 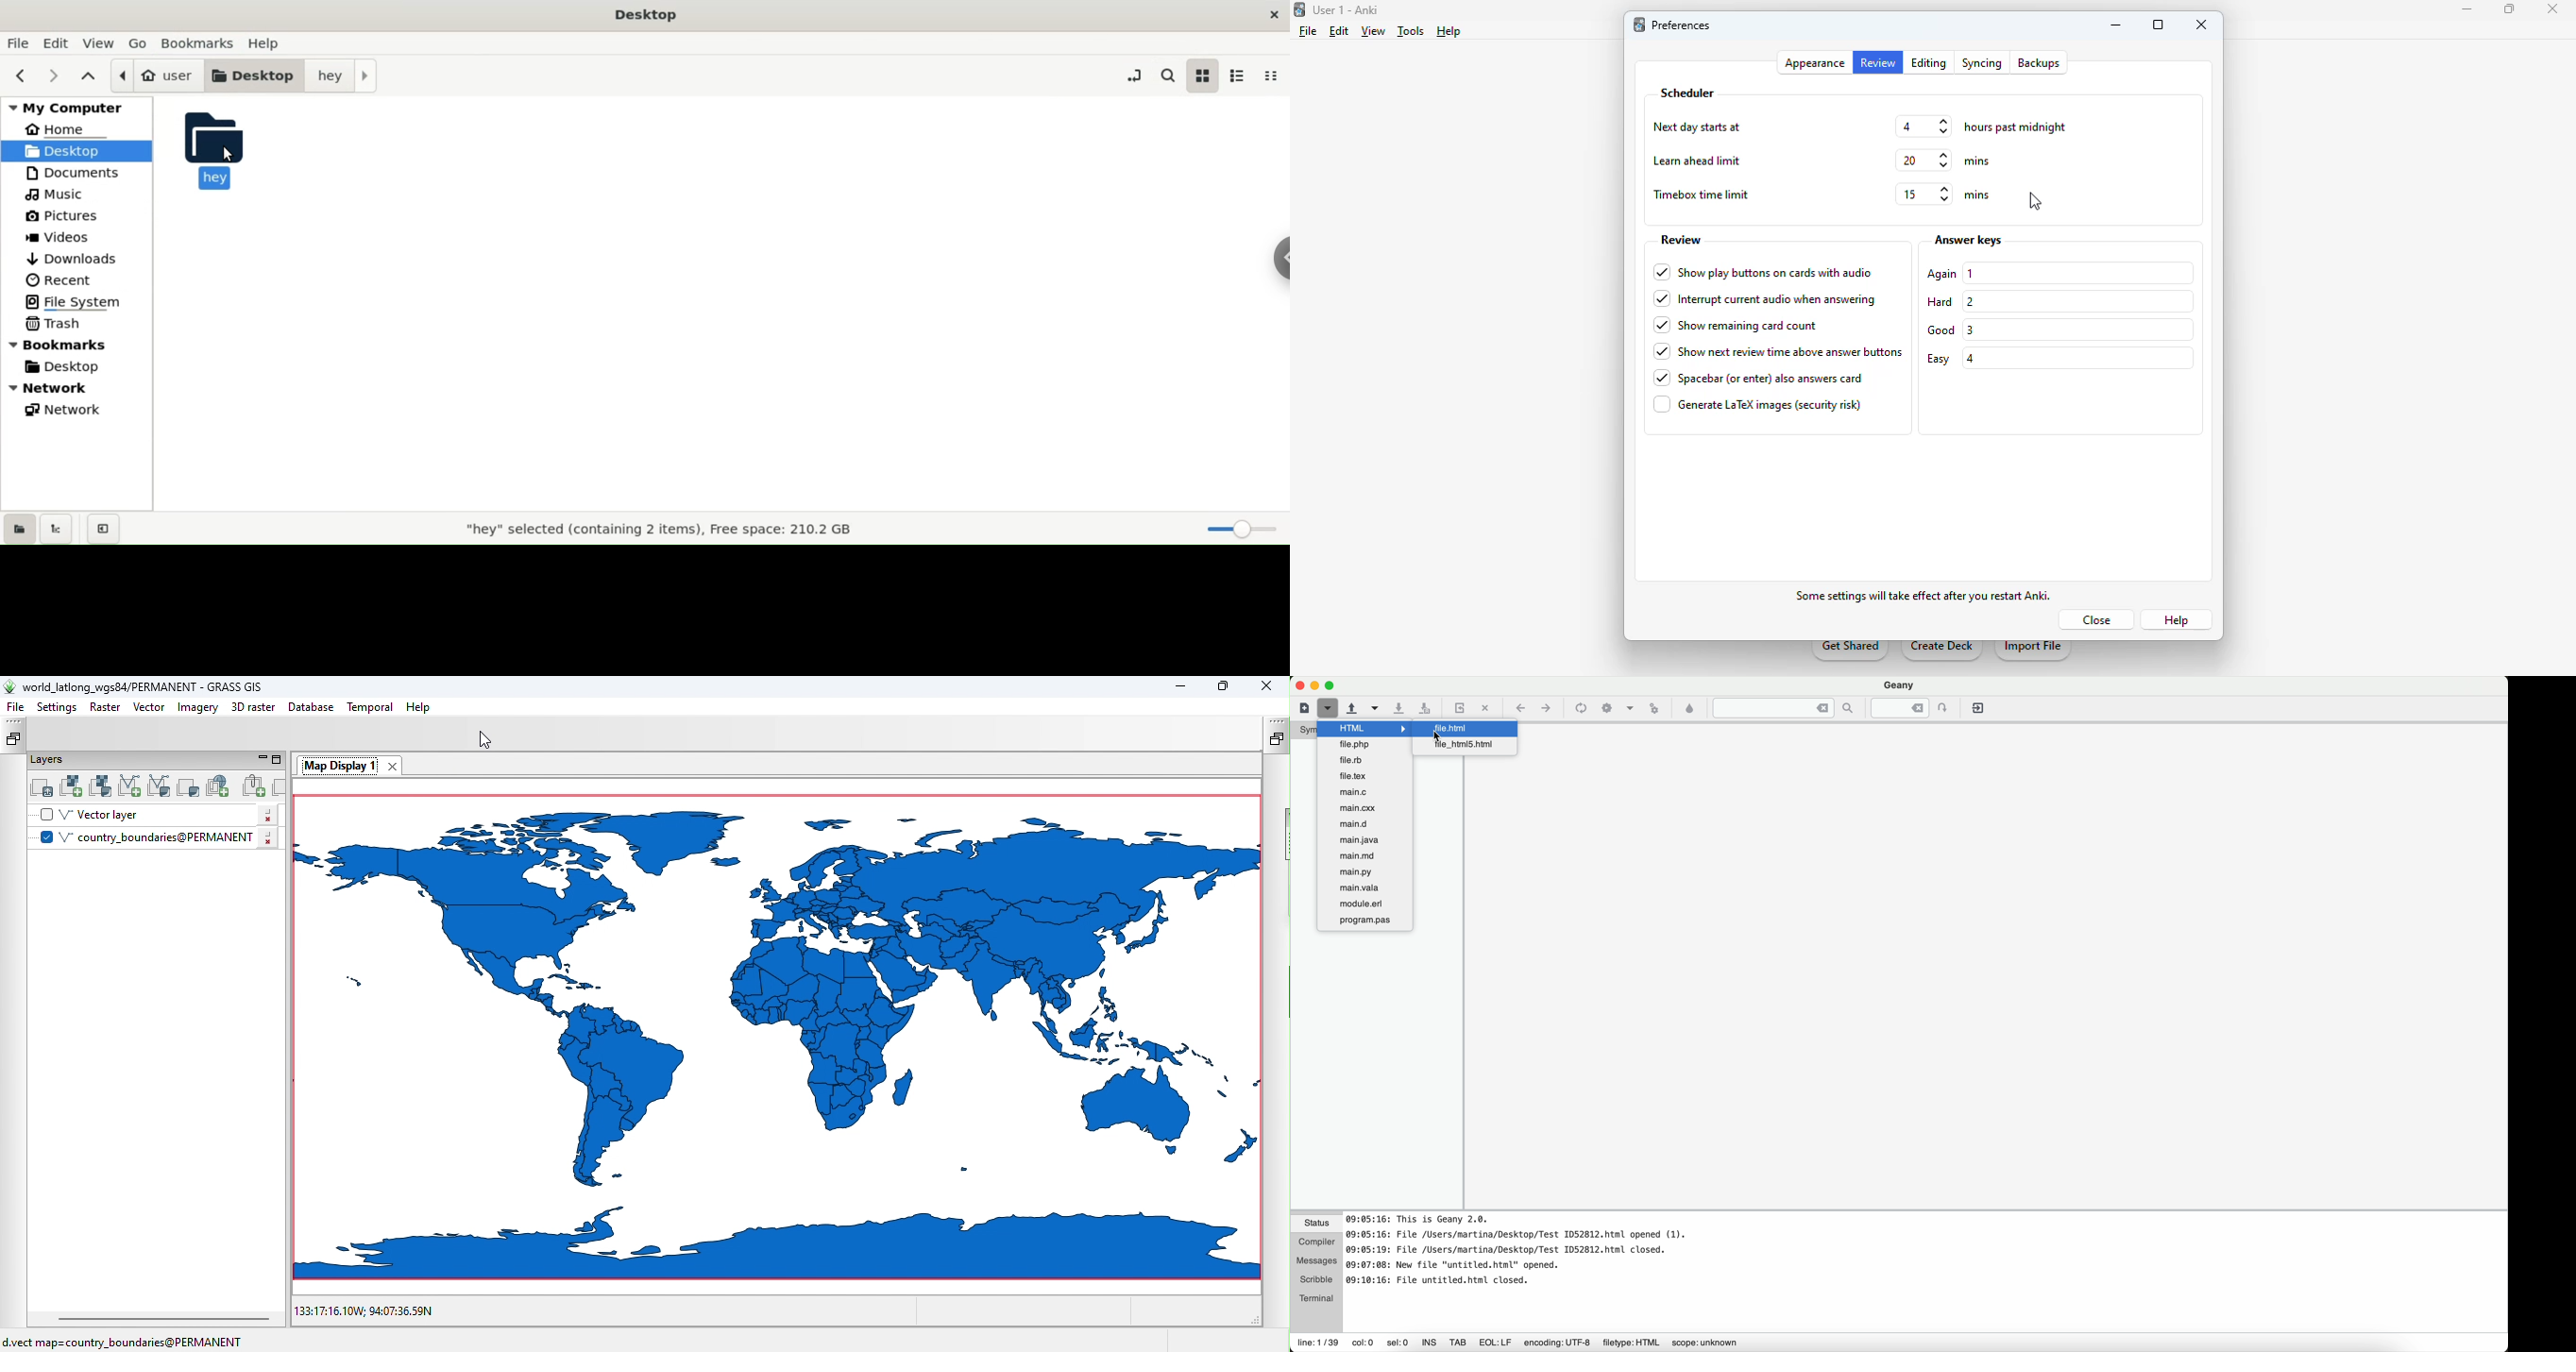 I want to click on next day starts at, so click(x=1700, y=127).